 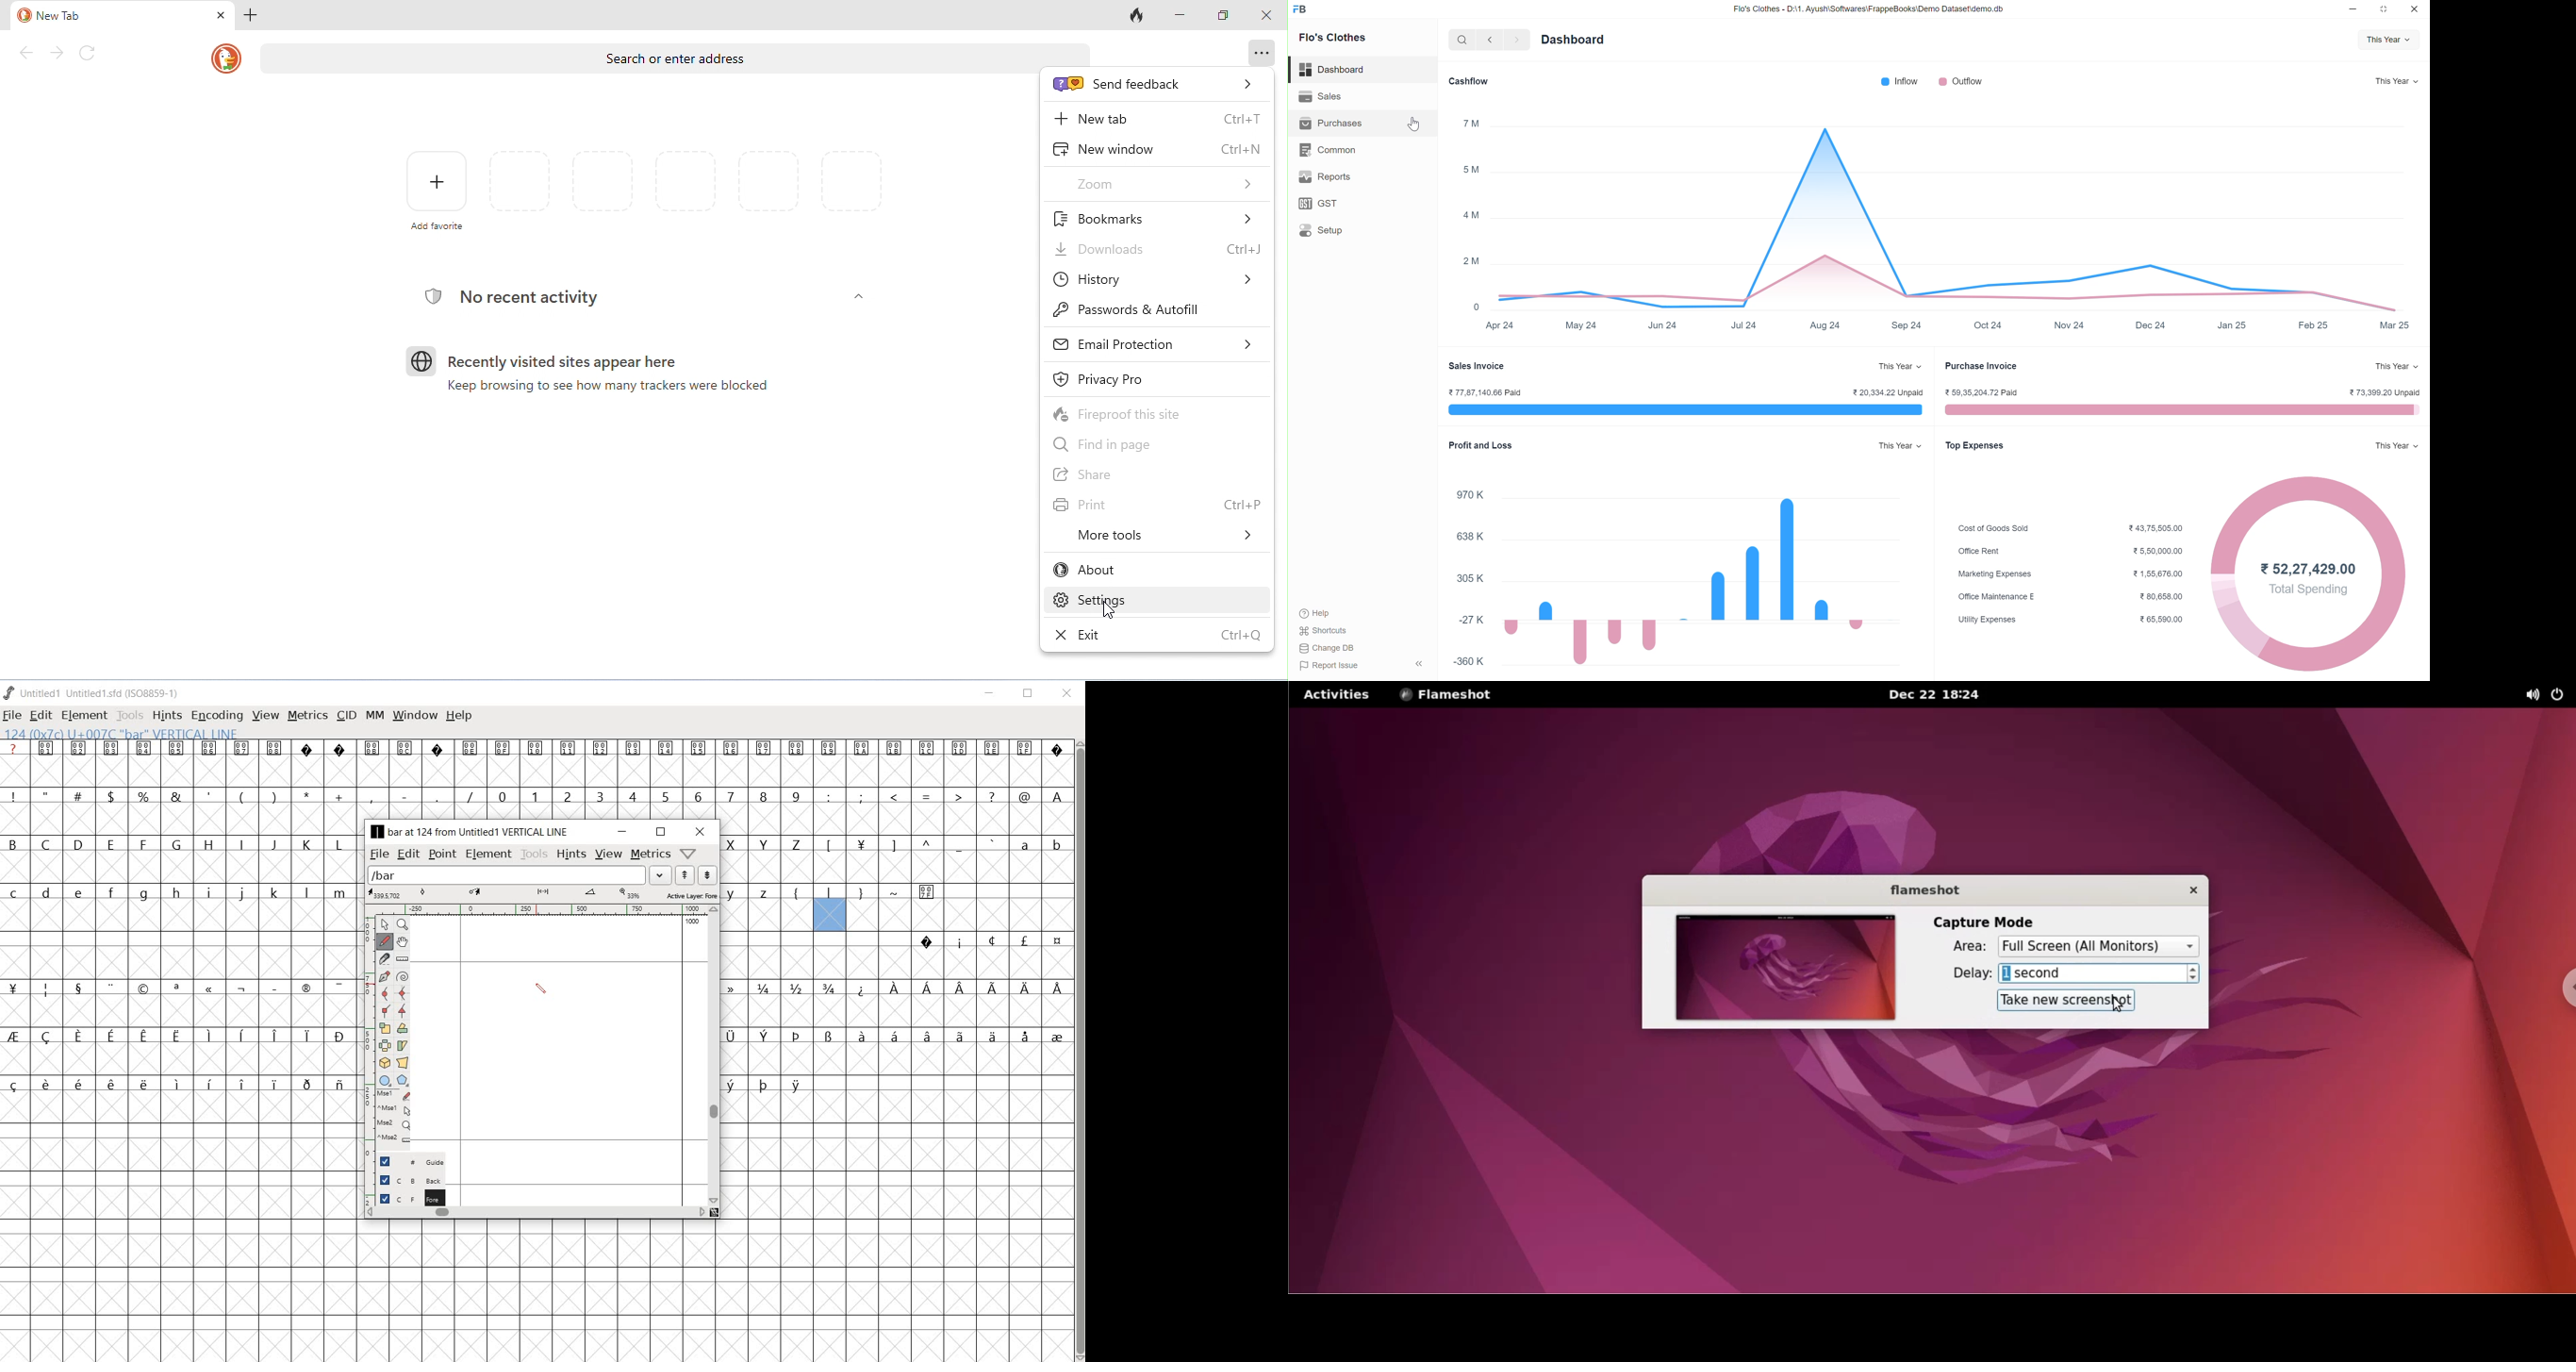 I want to click on show the next word list, so click(x=706, y=876).